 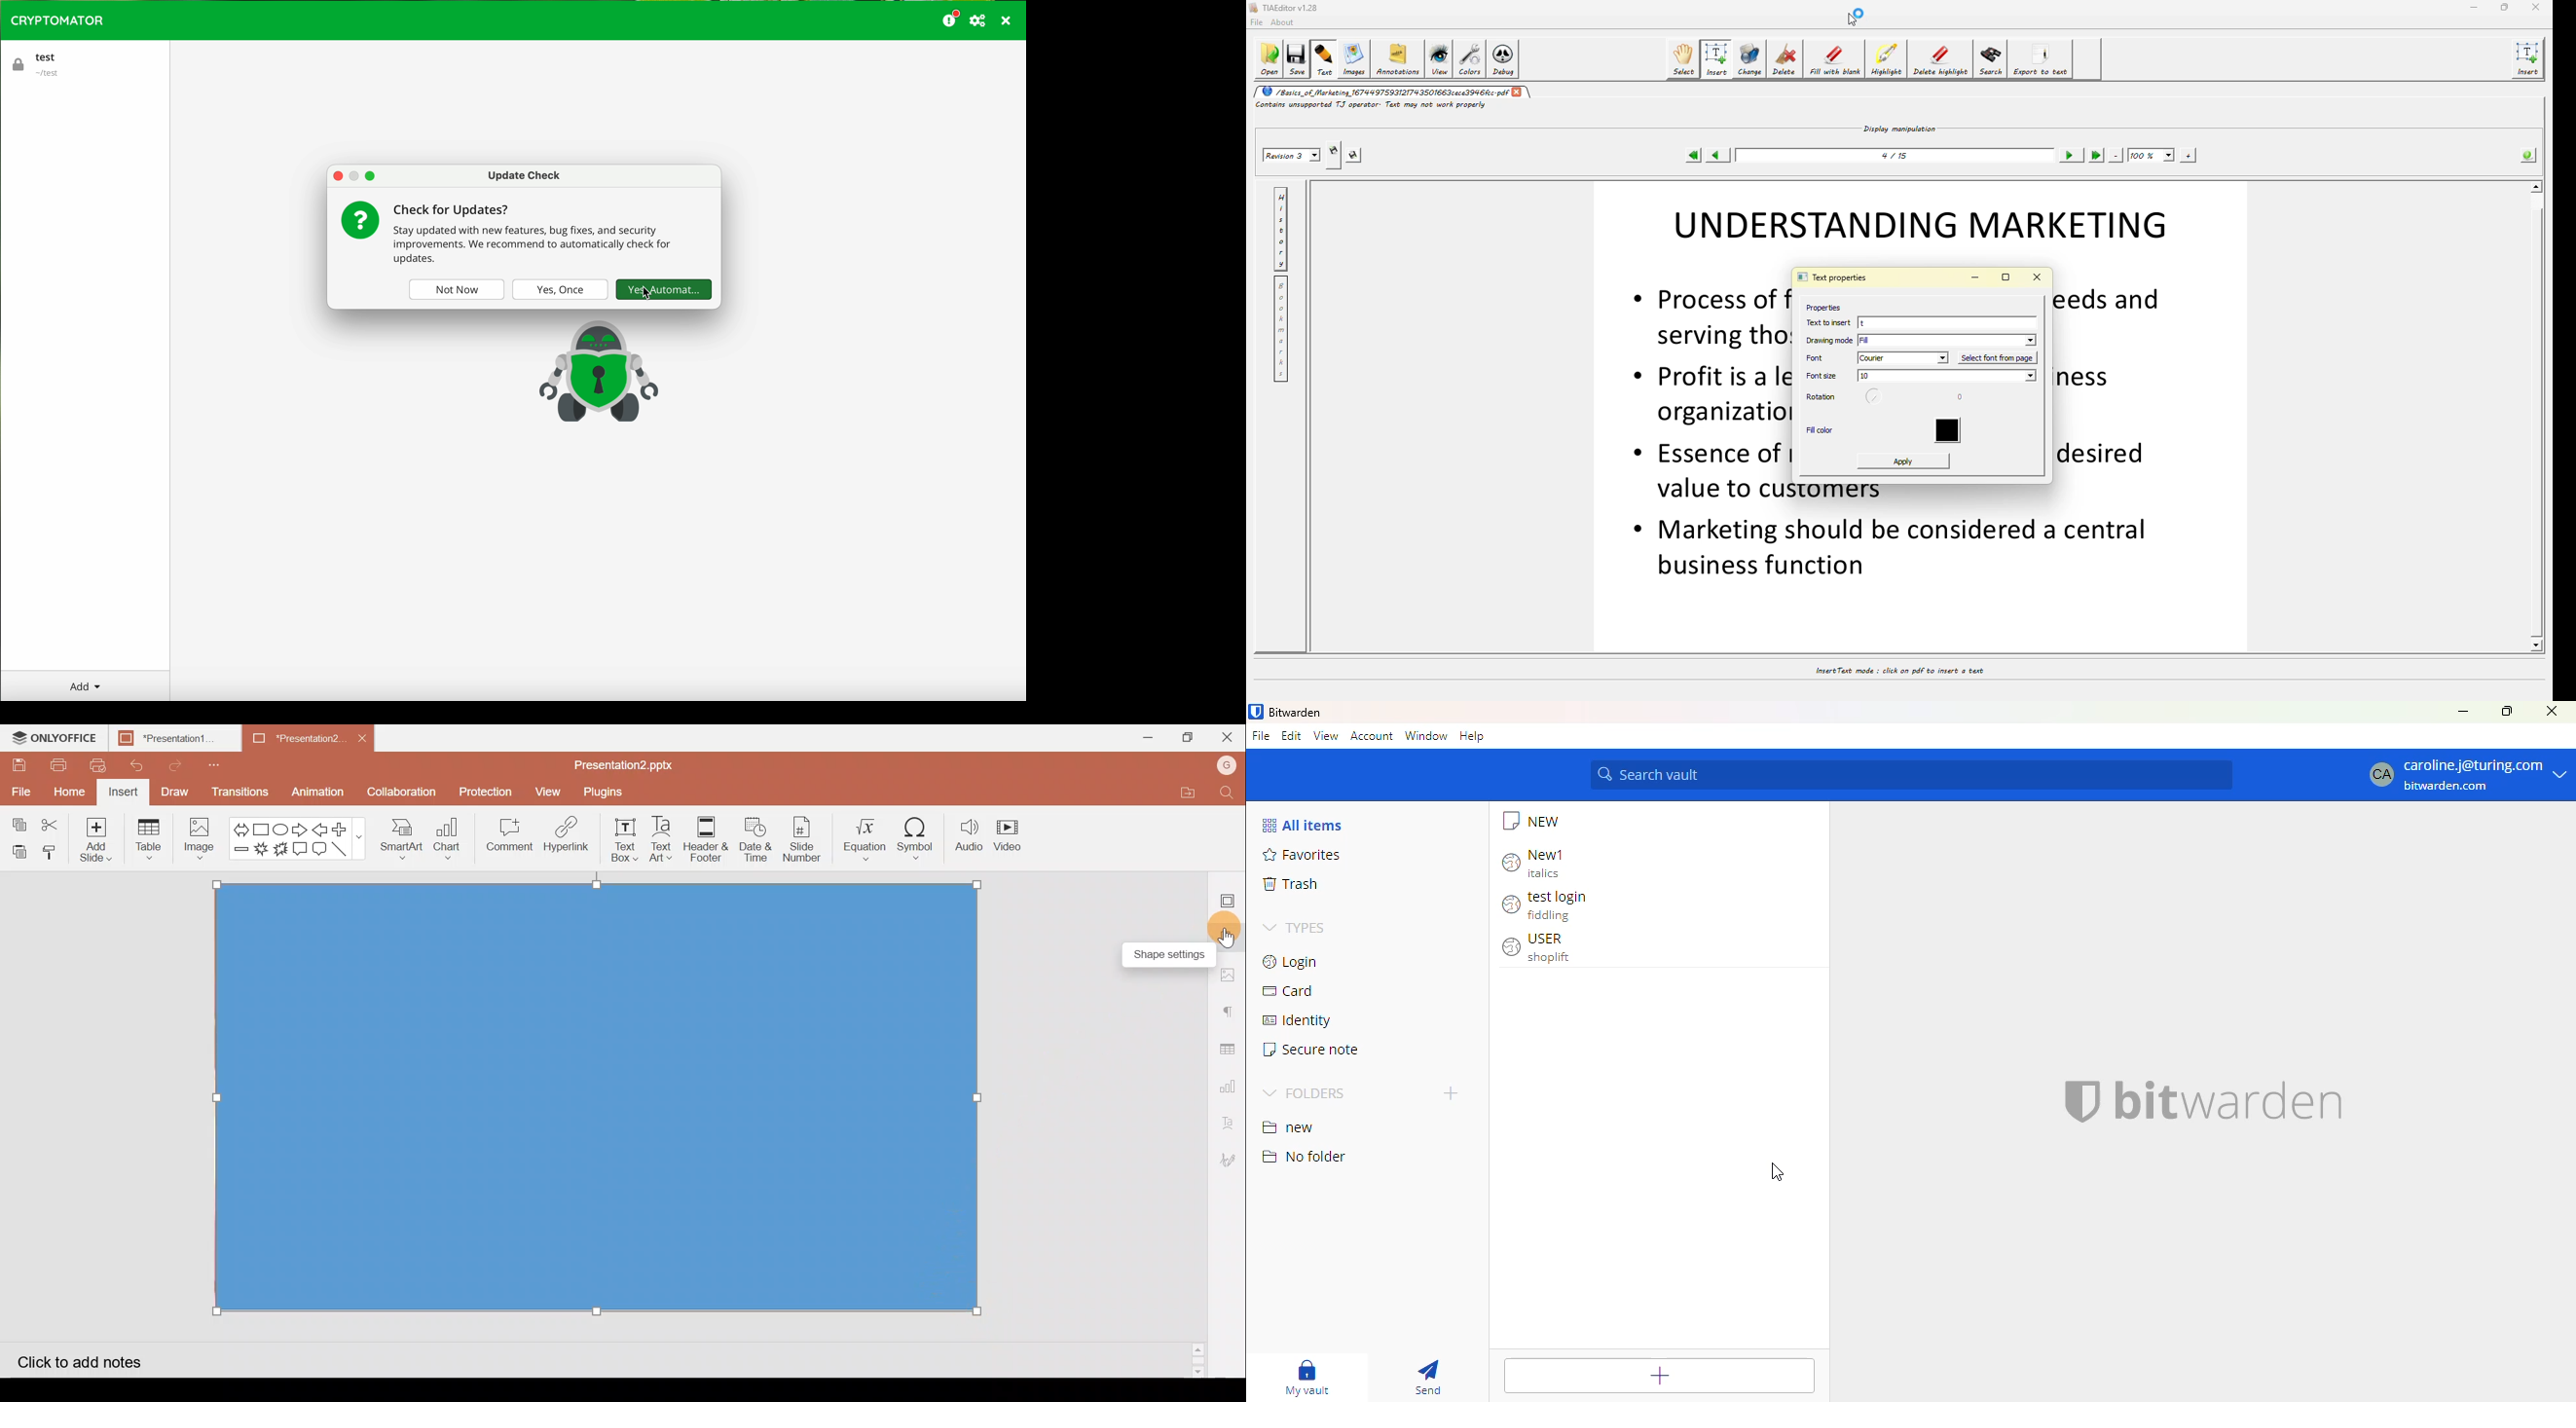 What do you see at coordinates (1256, 712) in the screenshot?
I see `logo` at bounding box center [1256, 712].